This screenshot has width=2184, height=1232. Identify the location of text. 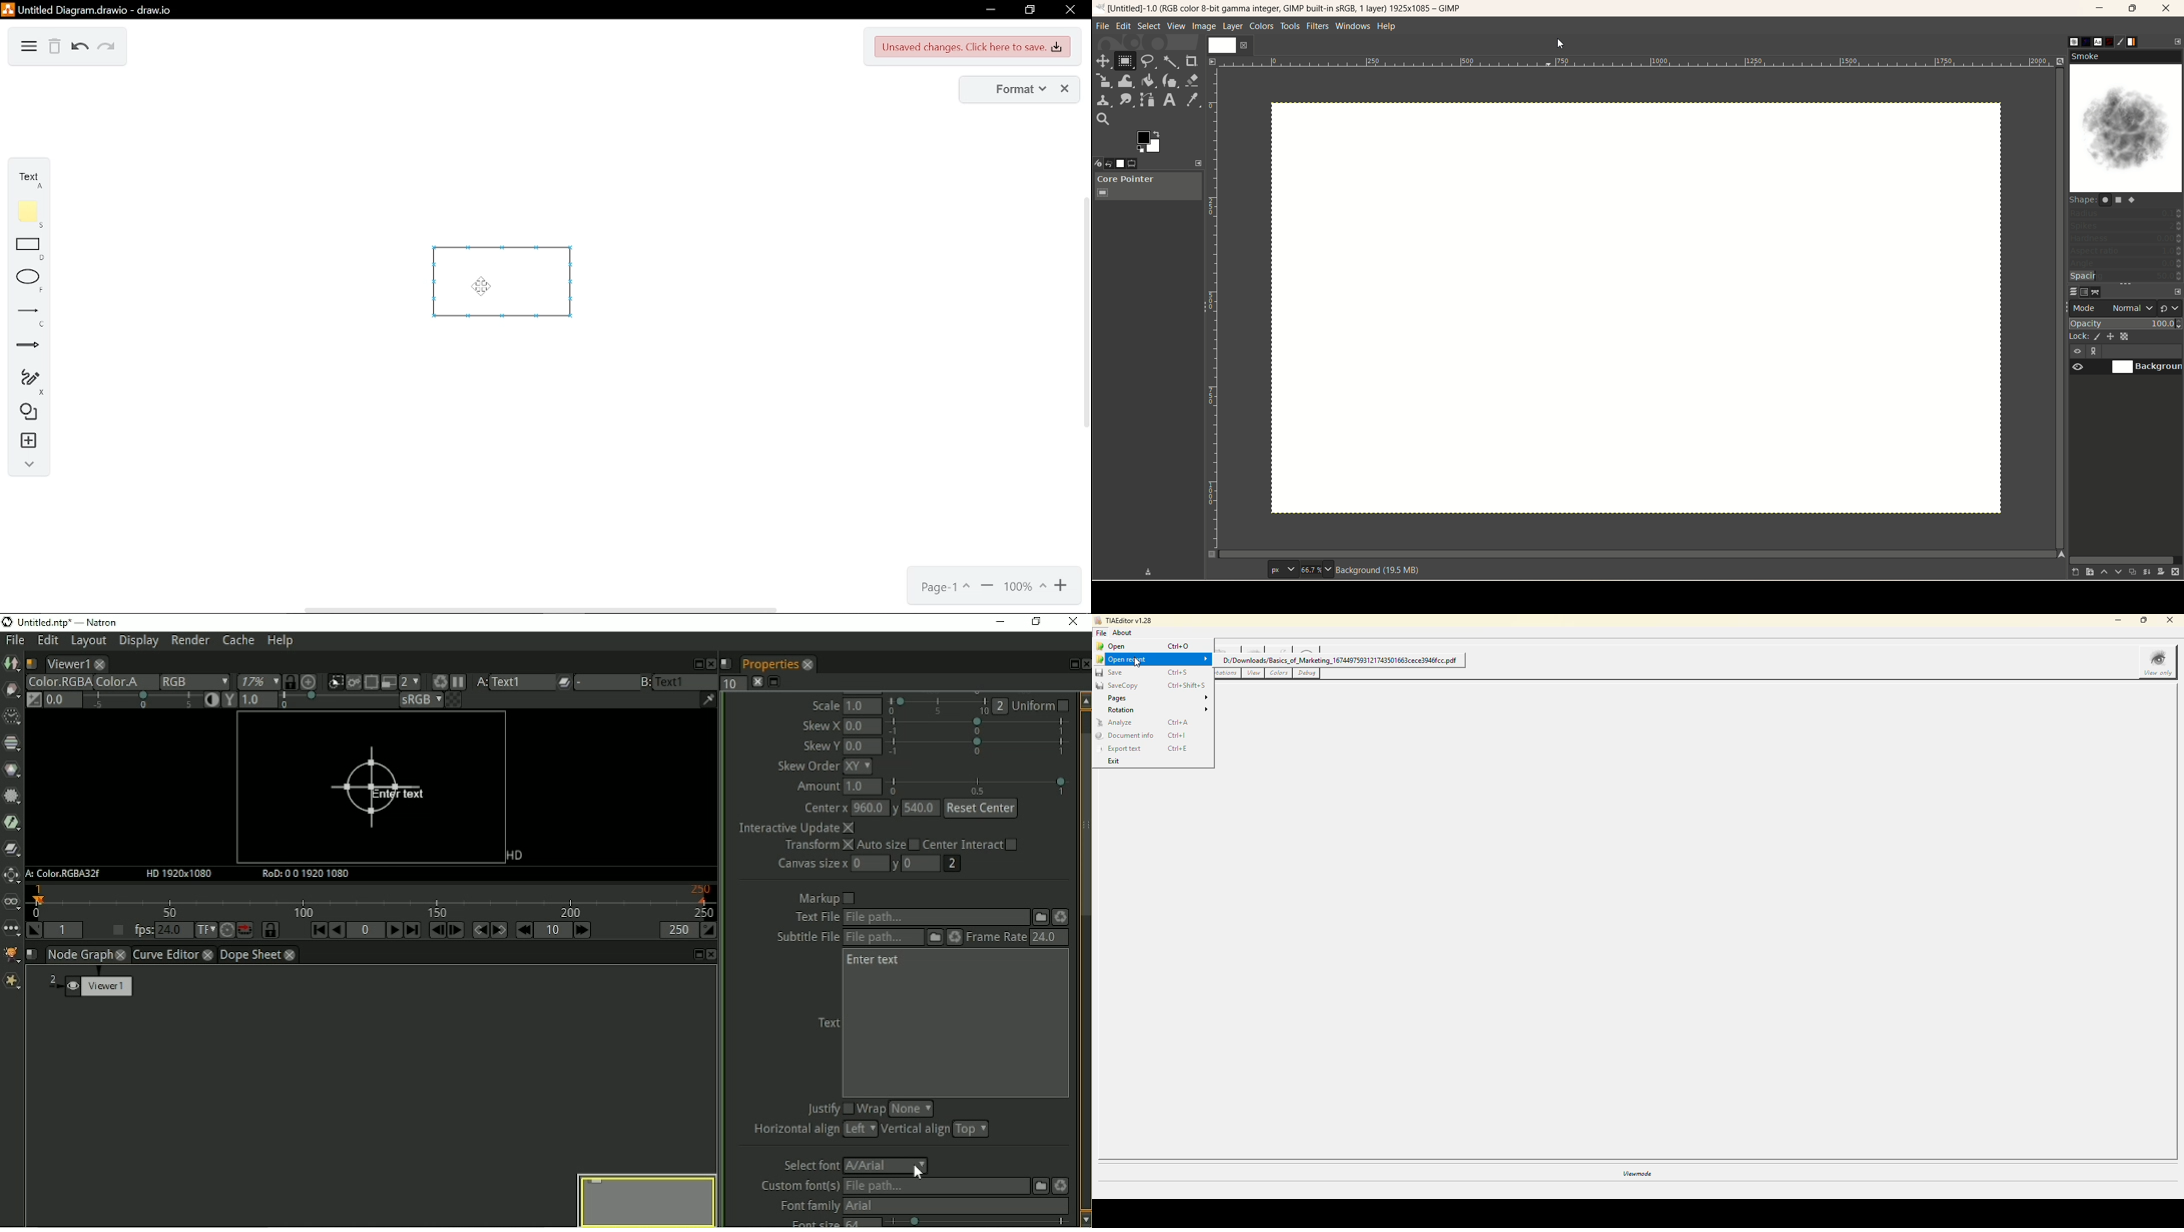
(32, 180).